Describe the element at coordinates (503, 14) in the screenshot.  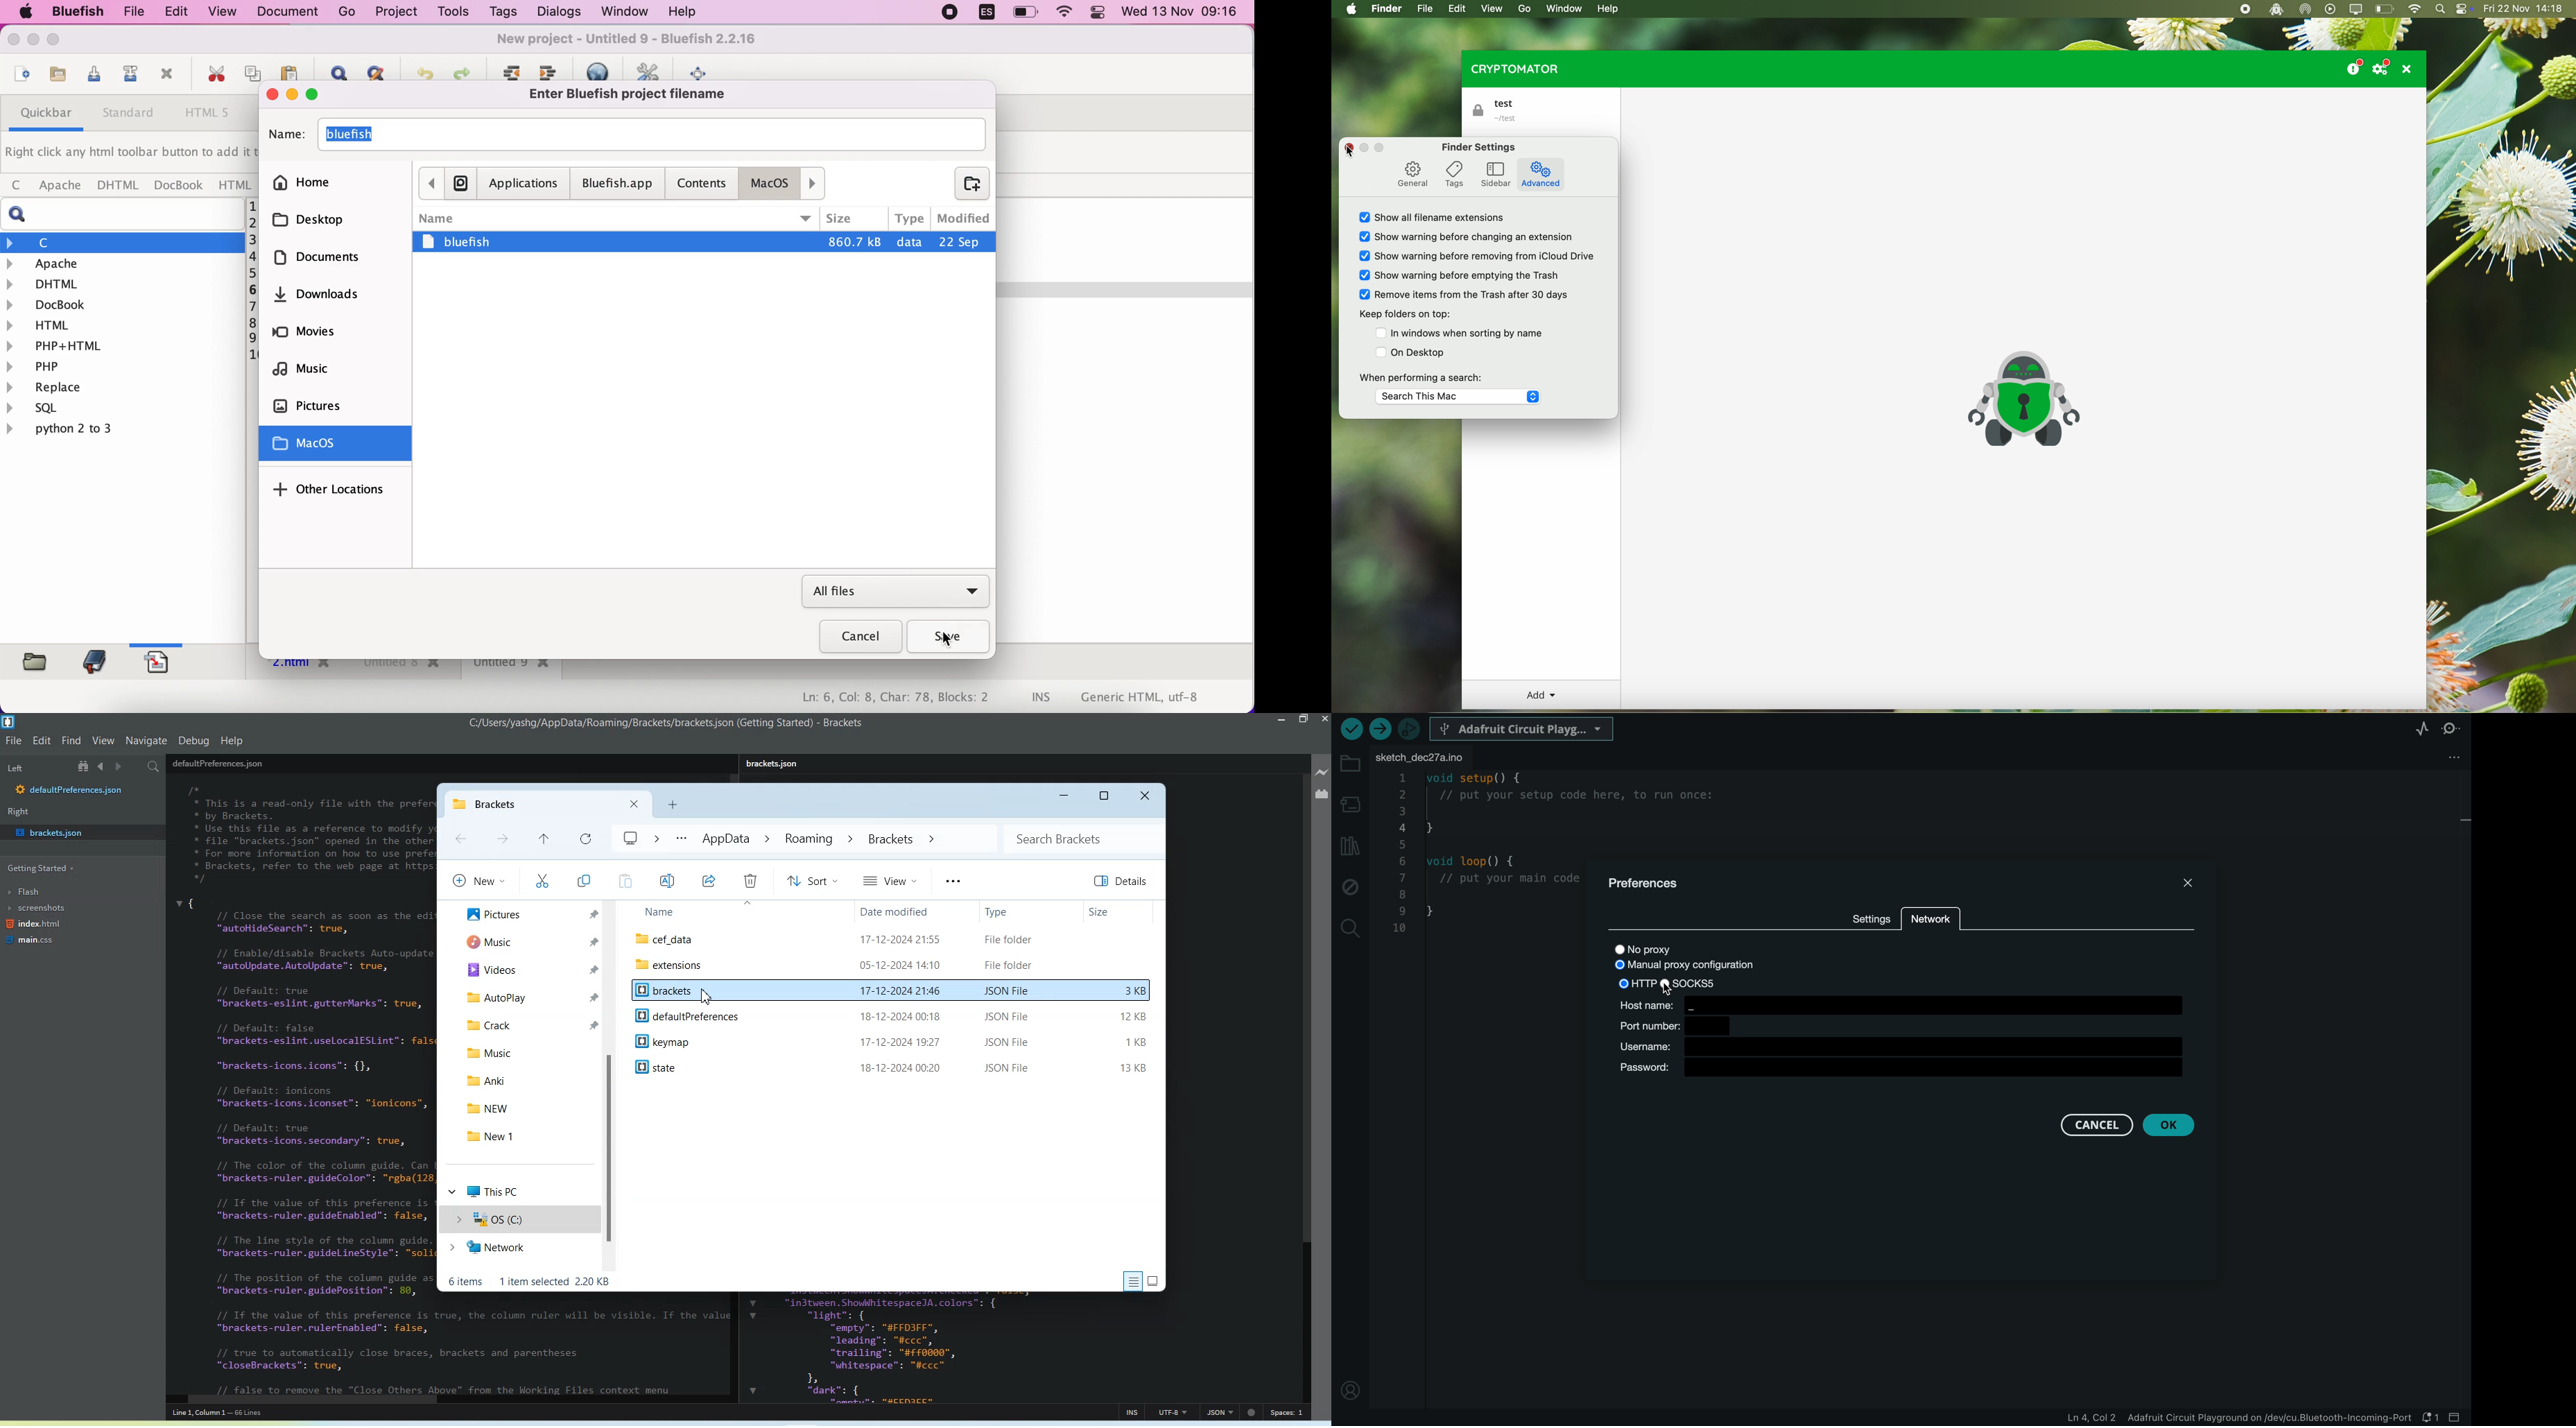
I see `tags` at that location.